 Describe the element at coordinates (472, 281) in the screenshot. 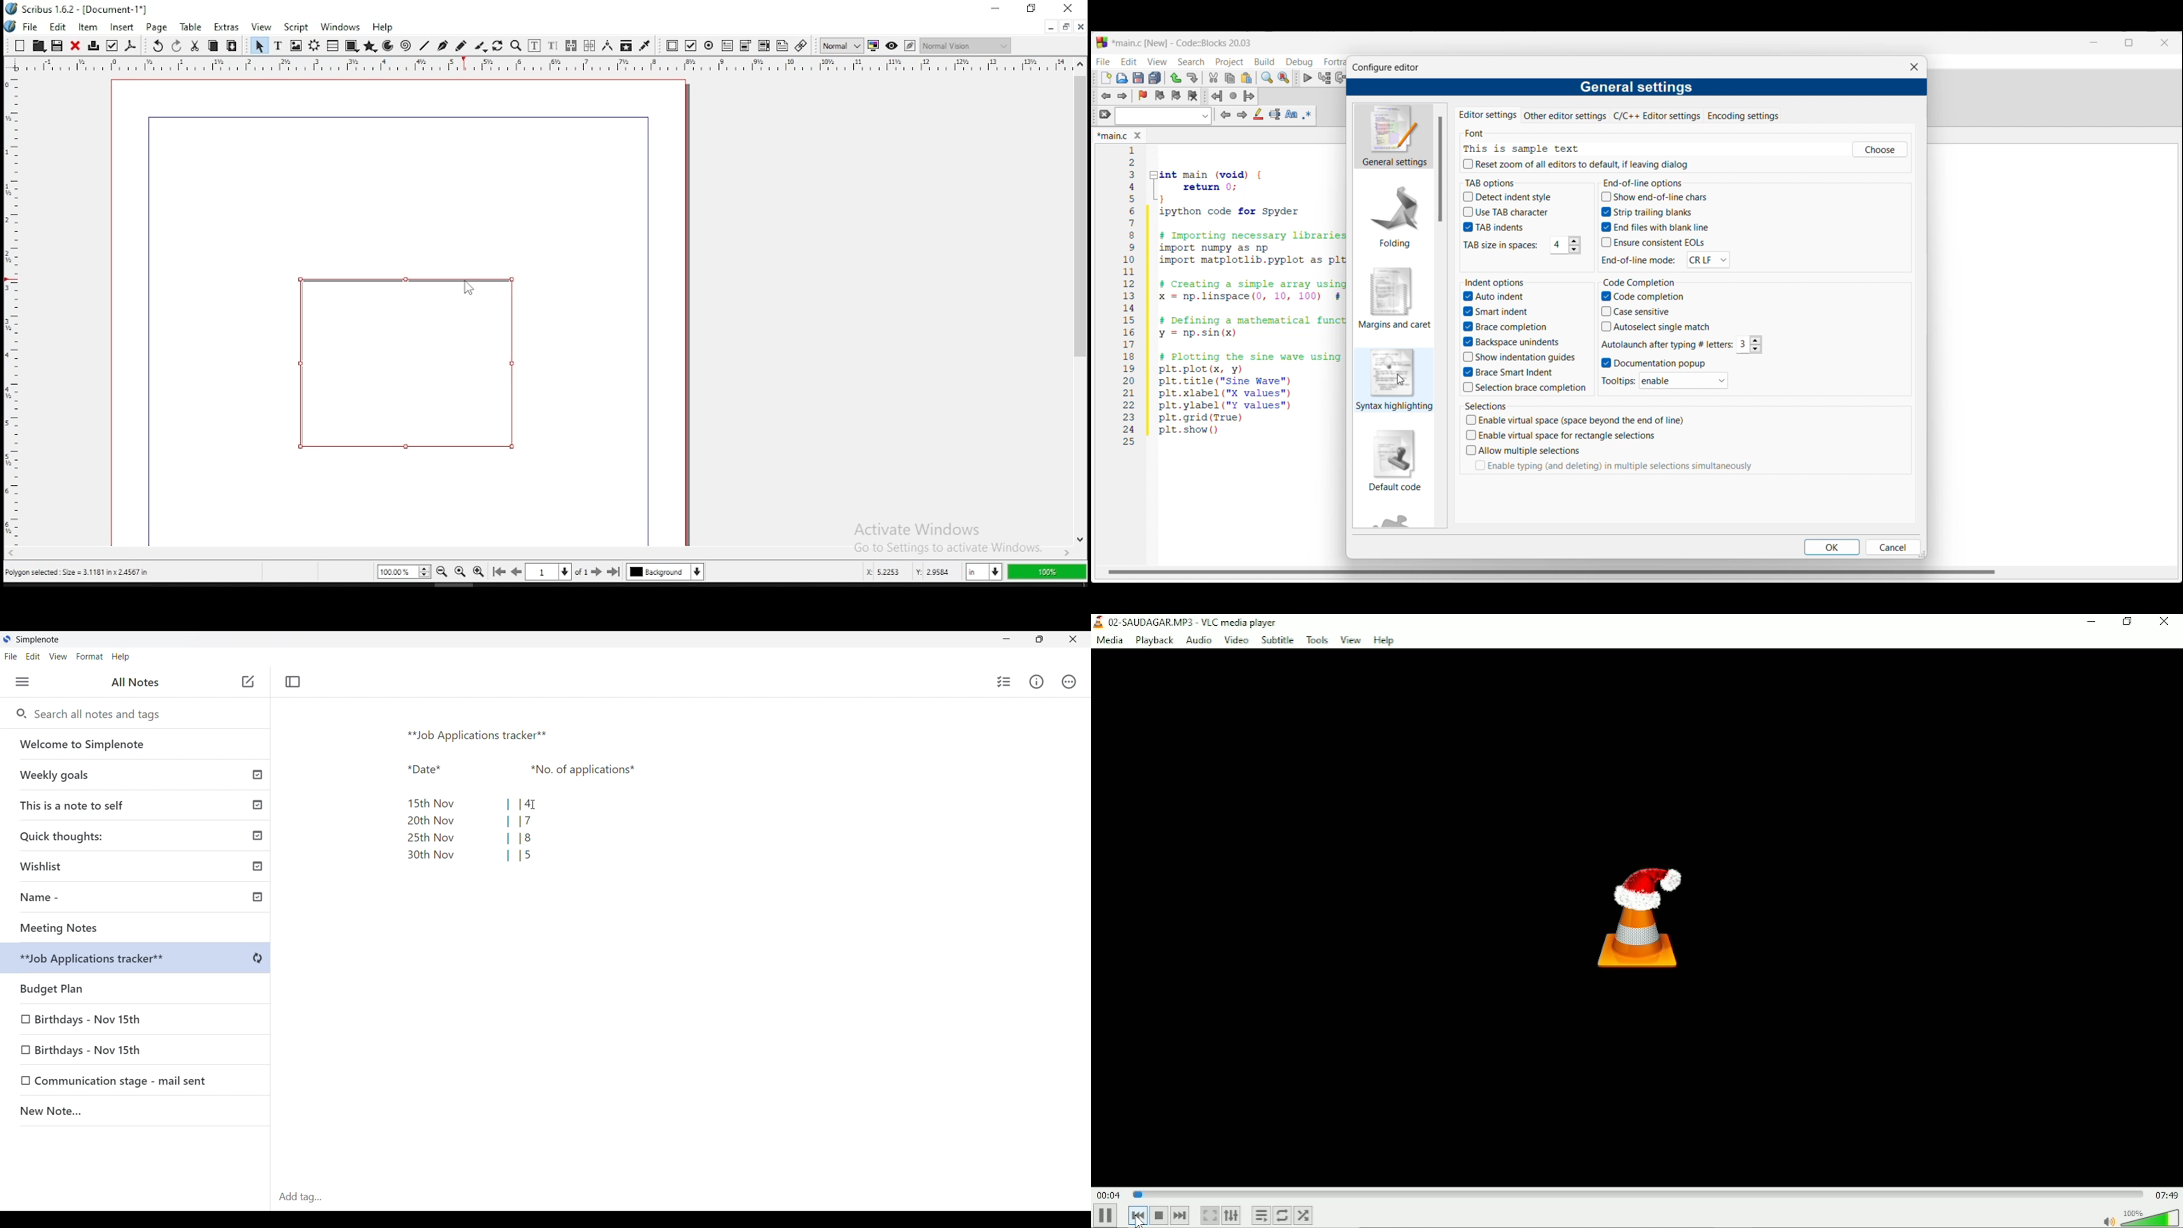

I see `cursor` at that location.